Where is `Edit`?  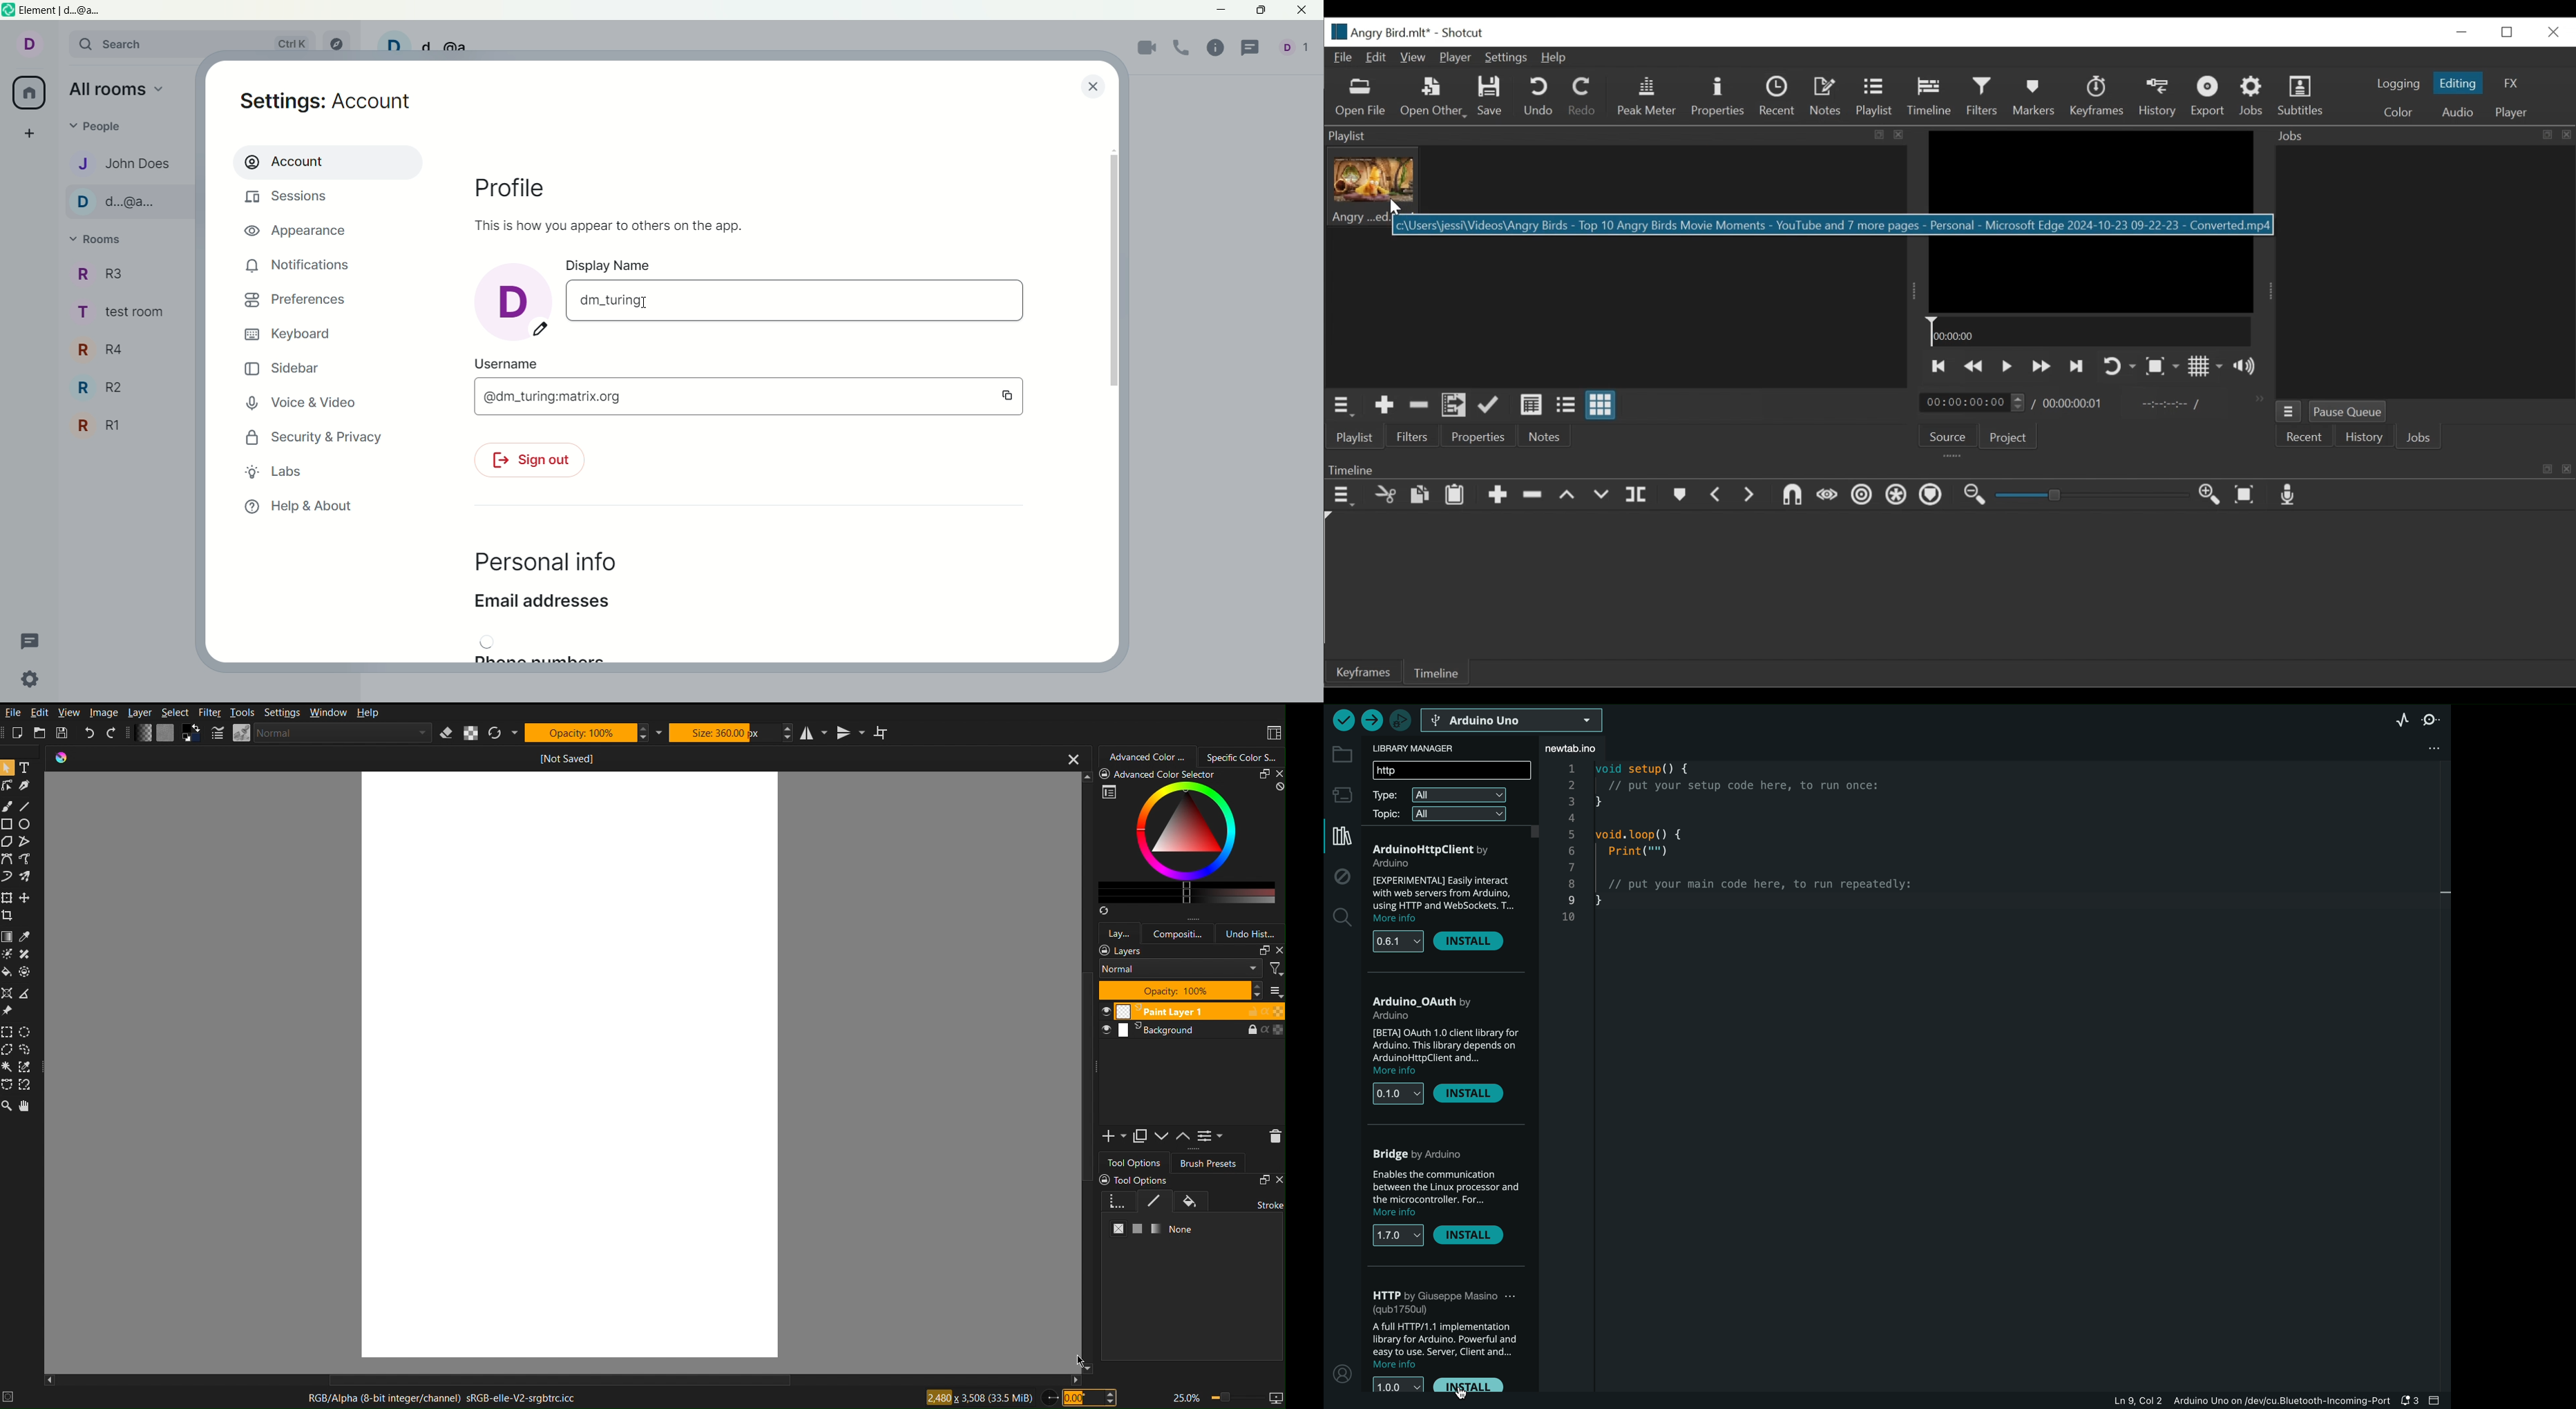 Edit is located at coordinates (1374, 57).